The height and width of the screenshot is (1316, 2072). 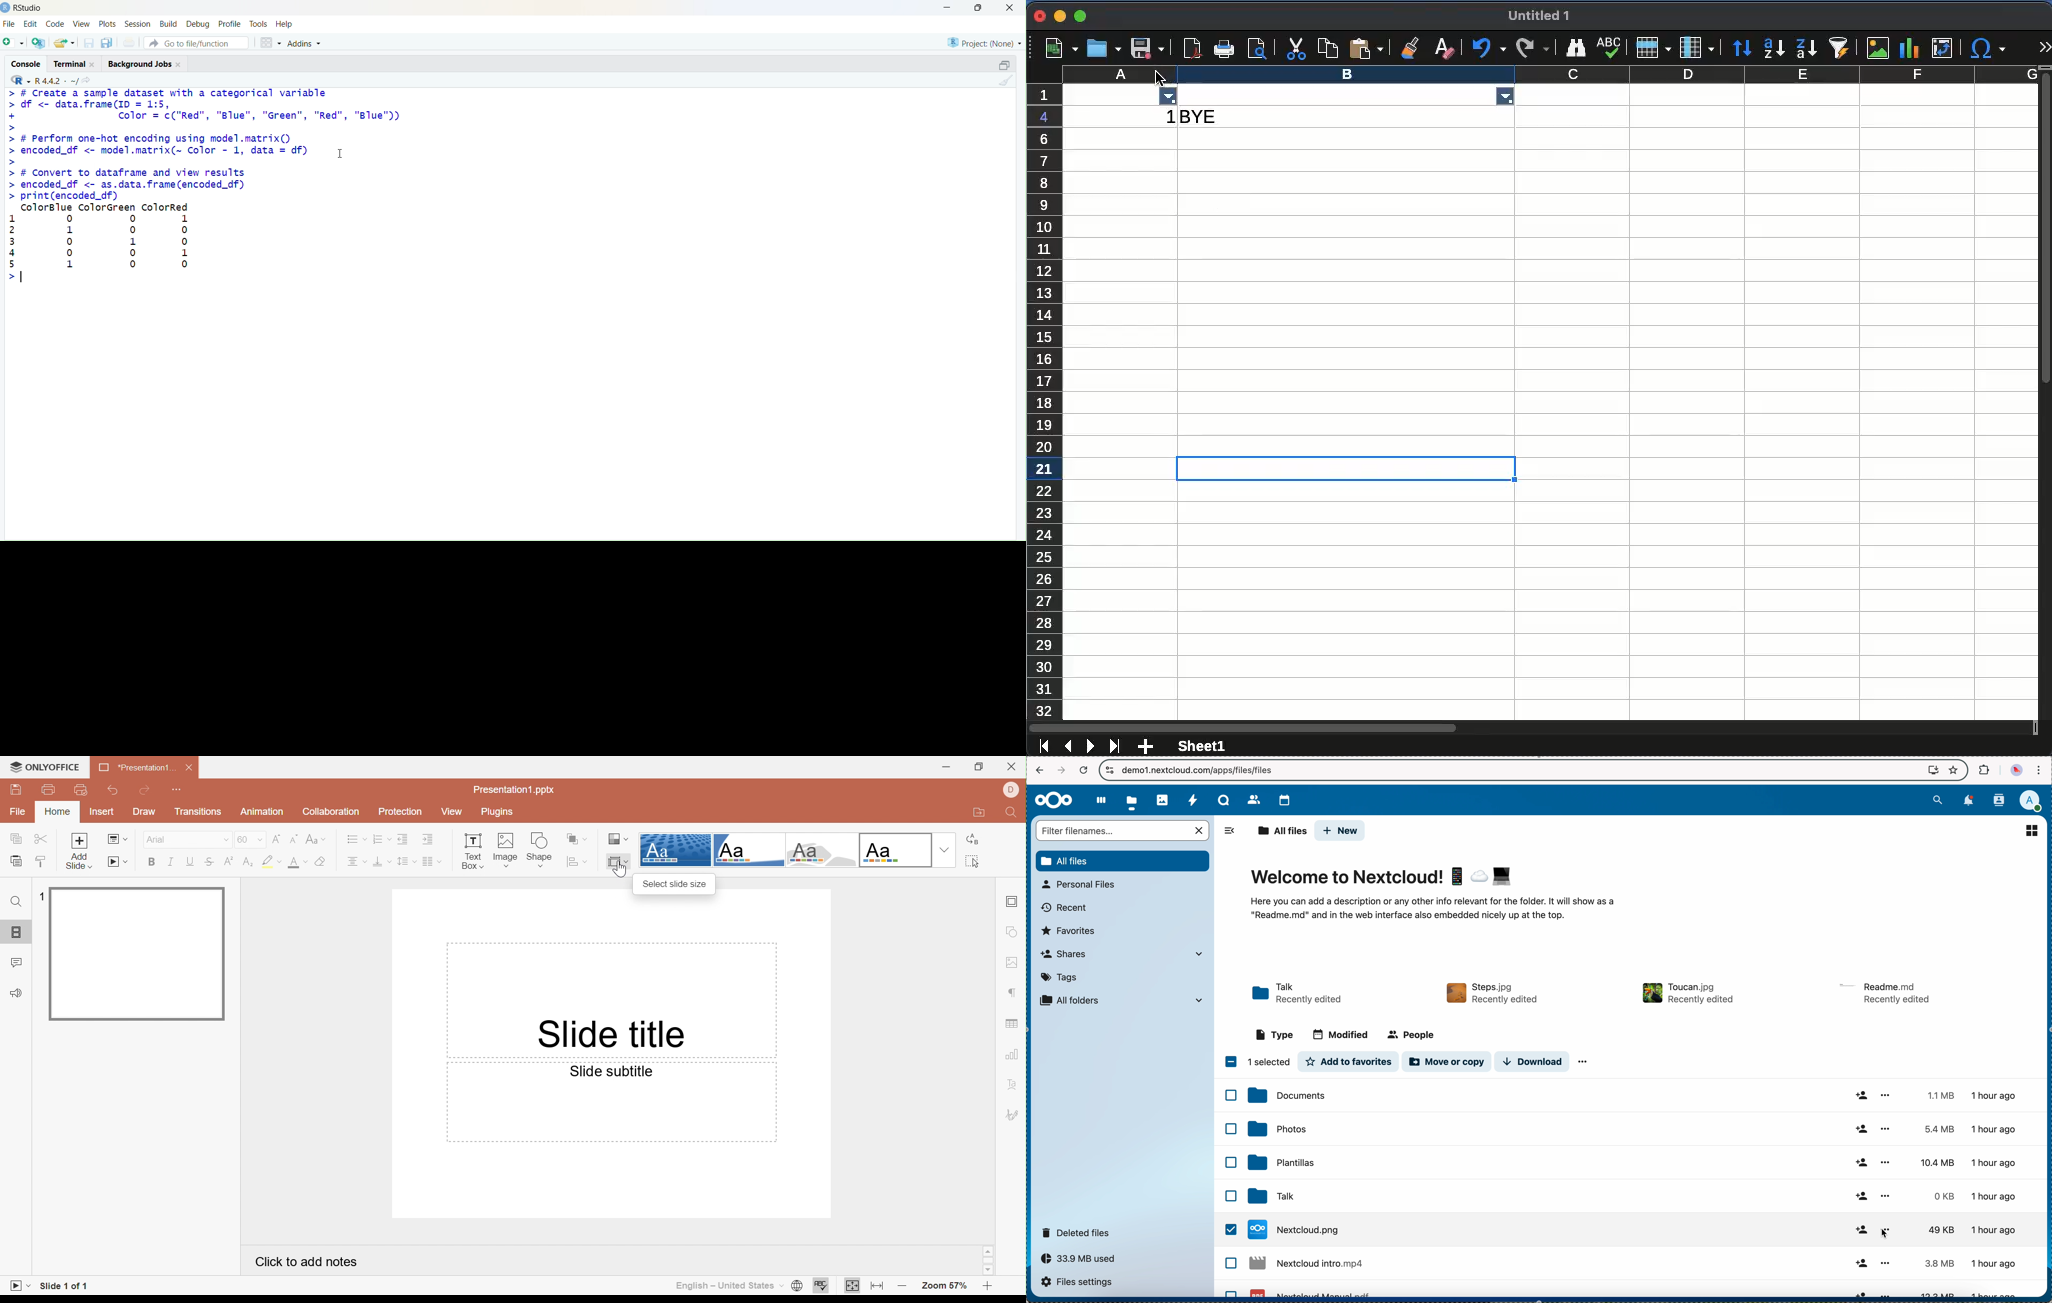 What do you see at coordinates (1123, 831) in the screenshot?
I see `search bar` at bounding box center [1123, 831].